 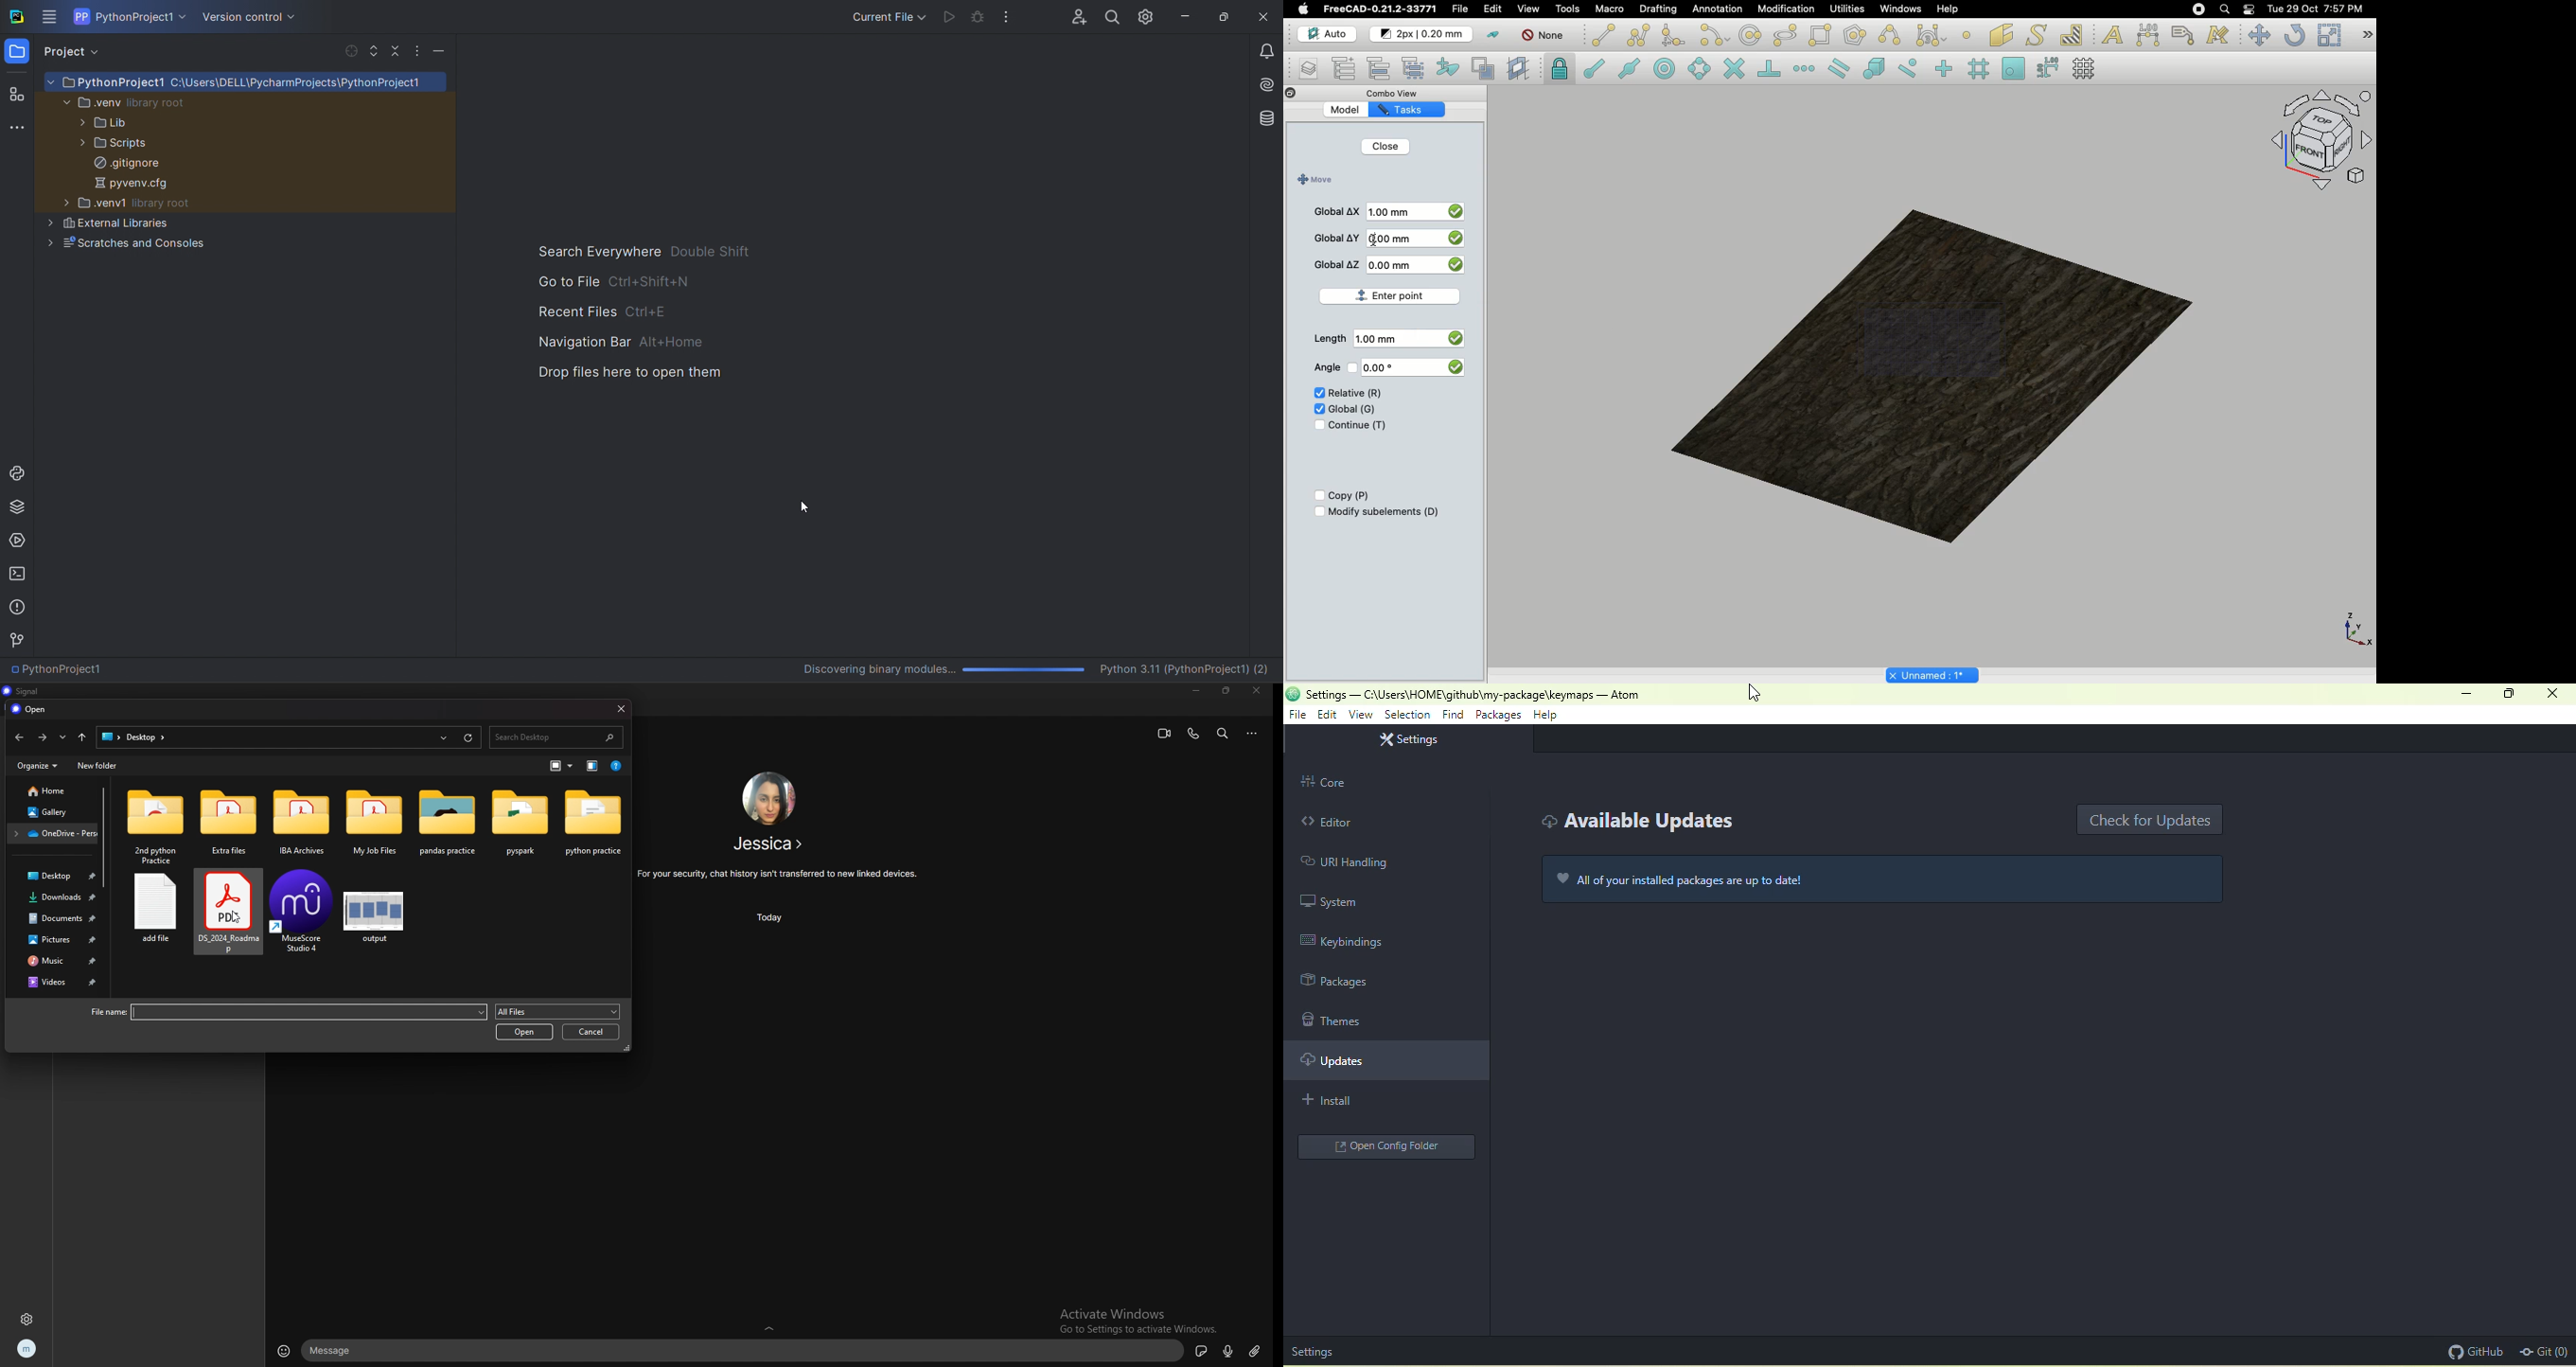 What do you see at coordinates (50, 790) in the screenshot?
I see `home` at bounding box center [50, 790].